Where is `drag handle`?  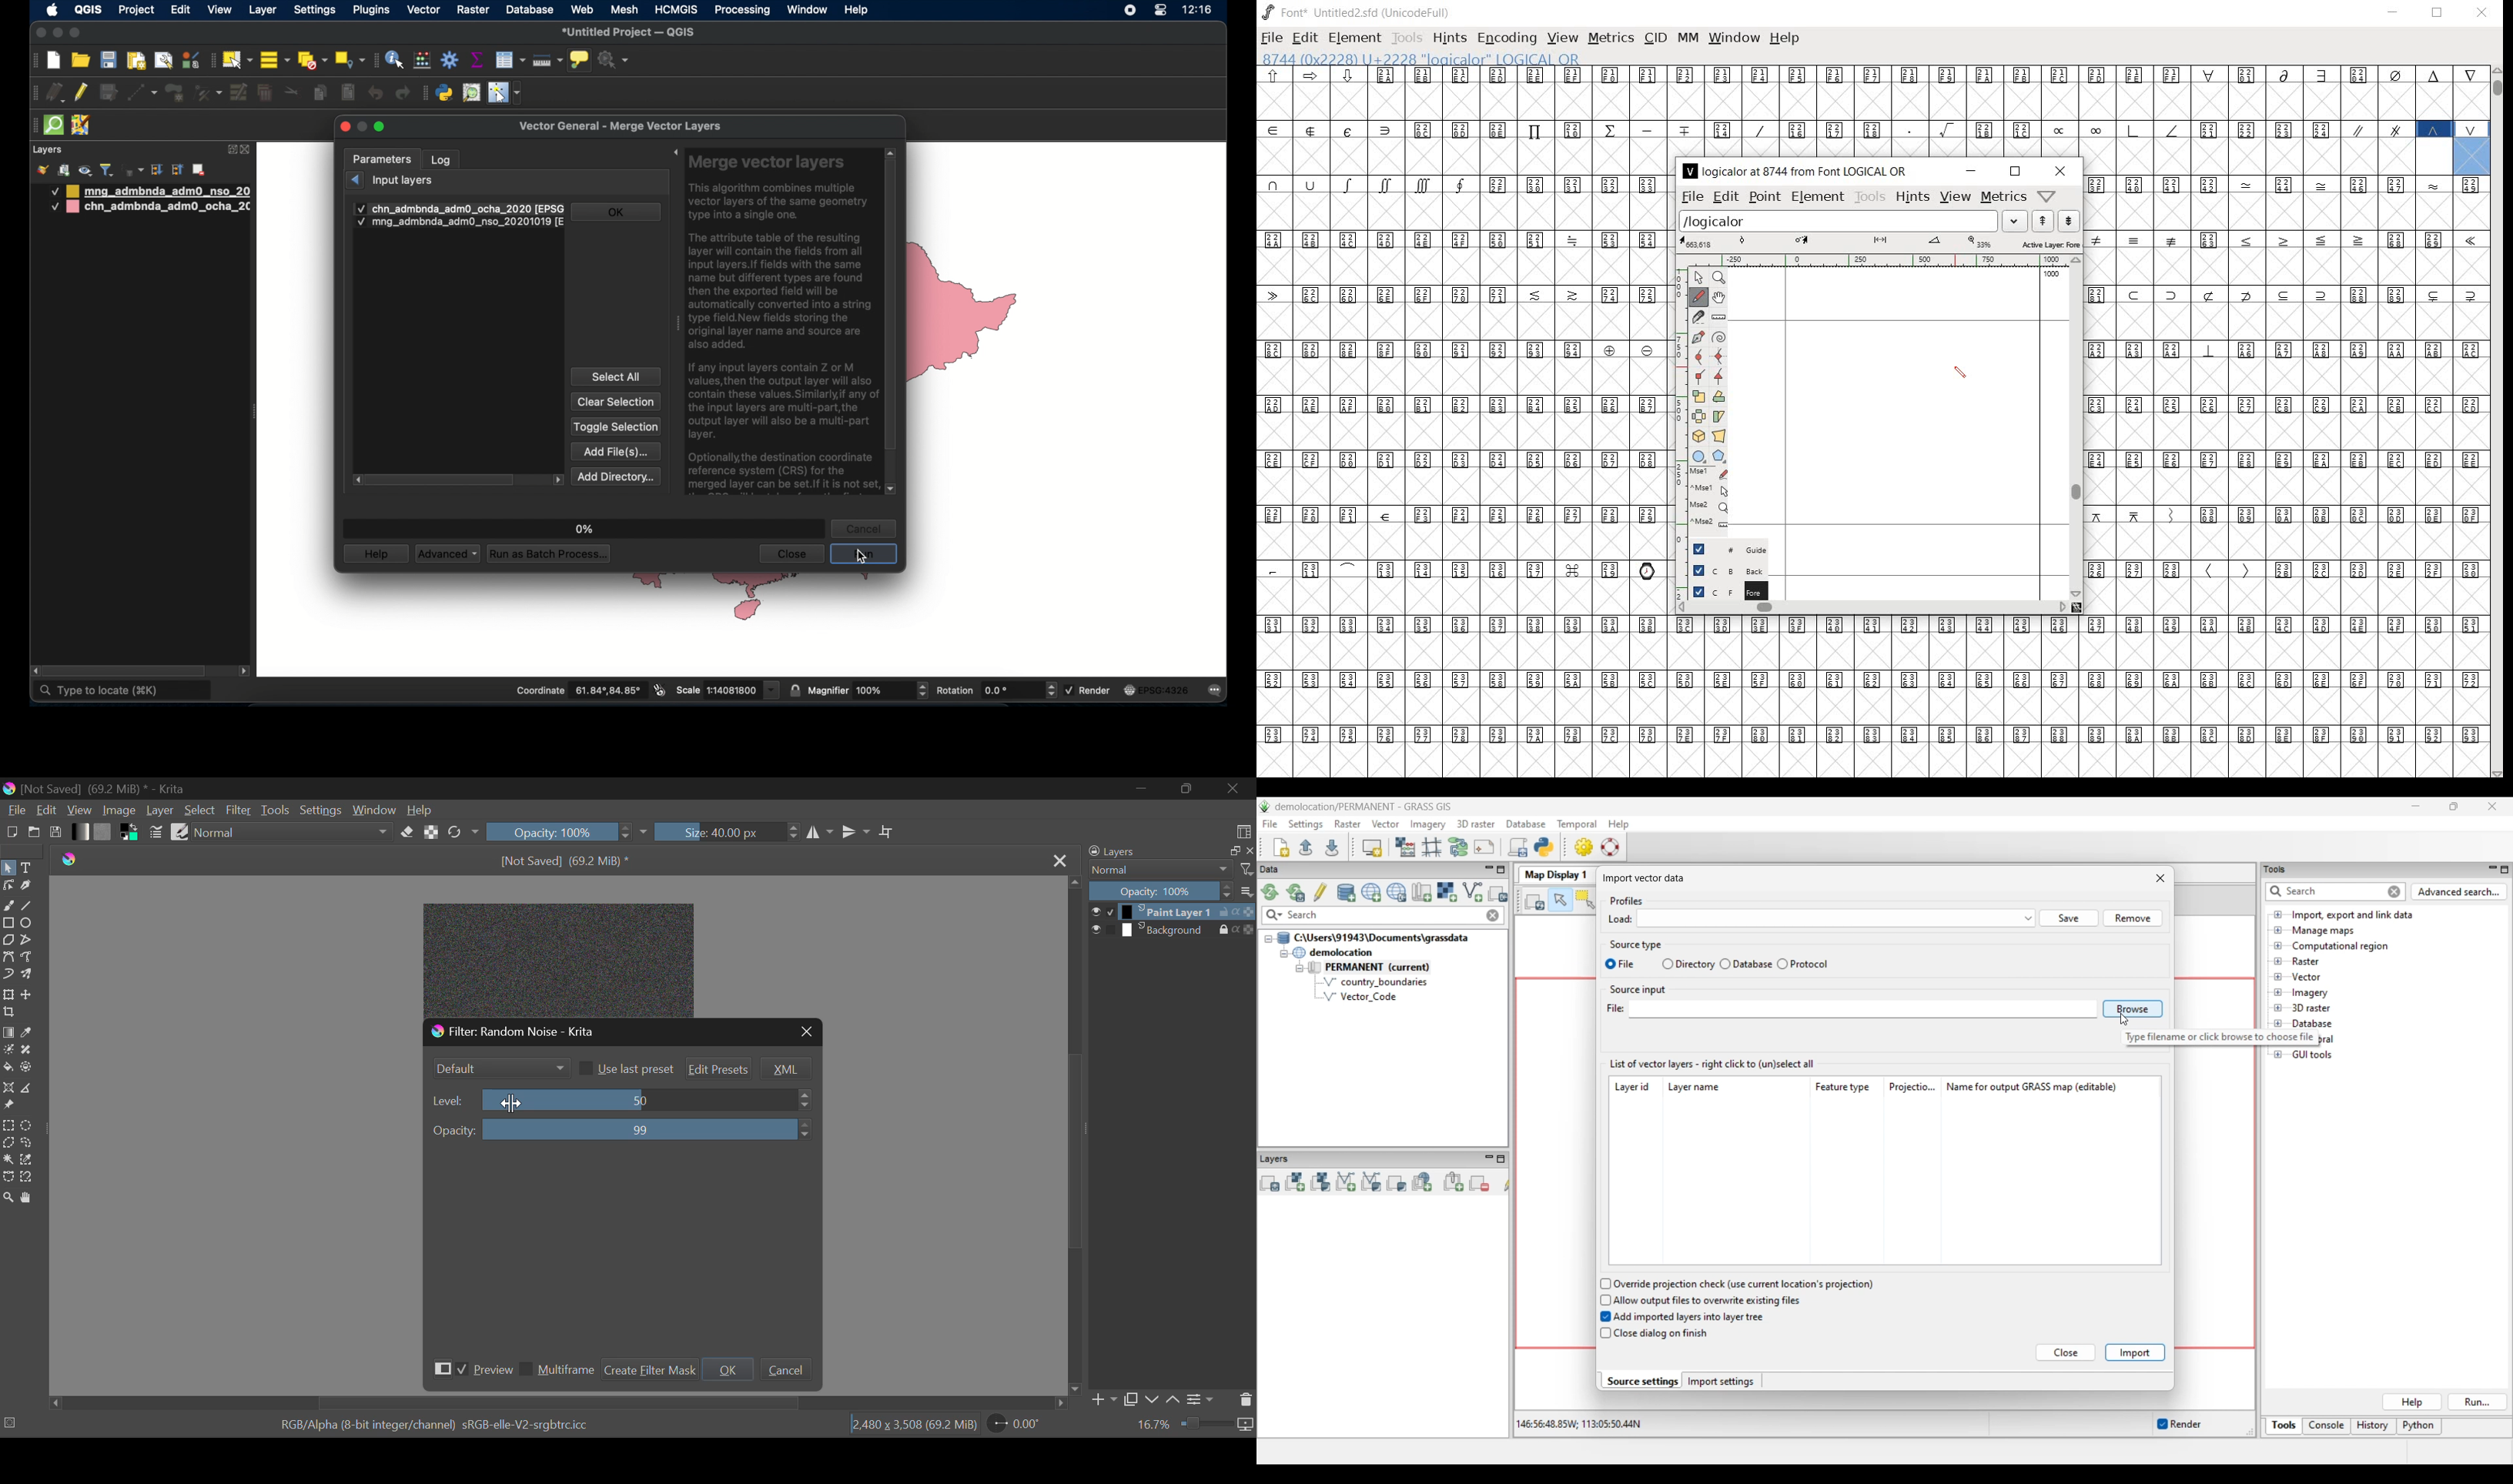
drag handle is located at coordinates (675, 326).